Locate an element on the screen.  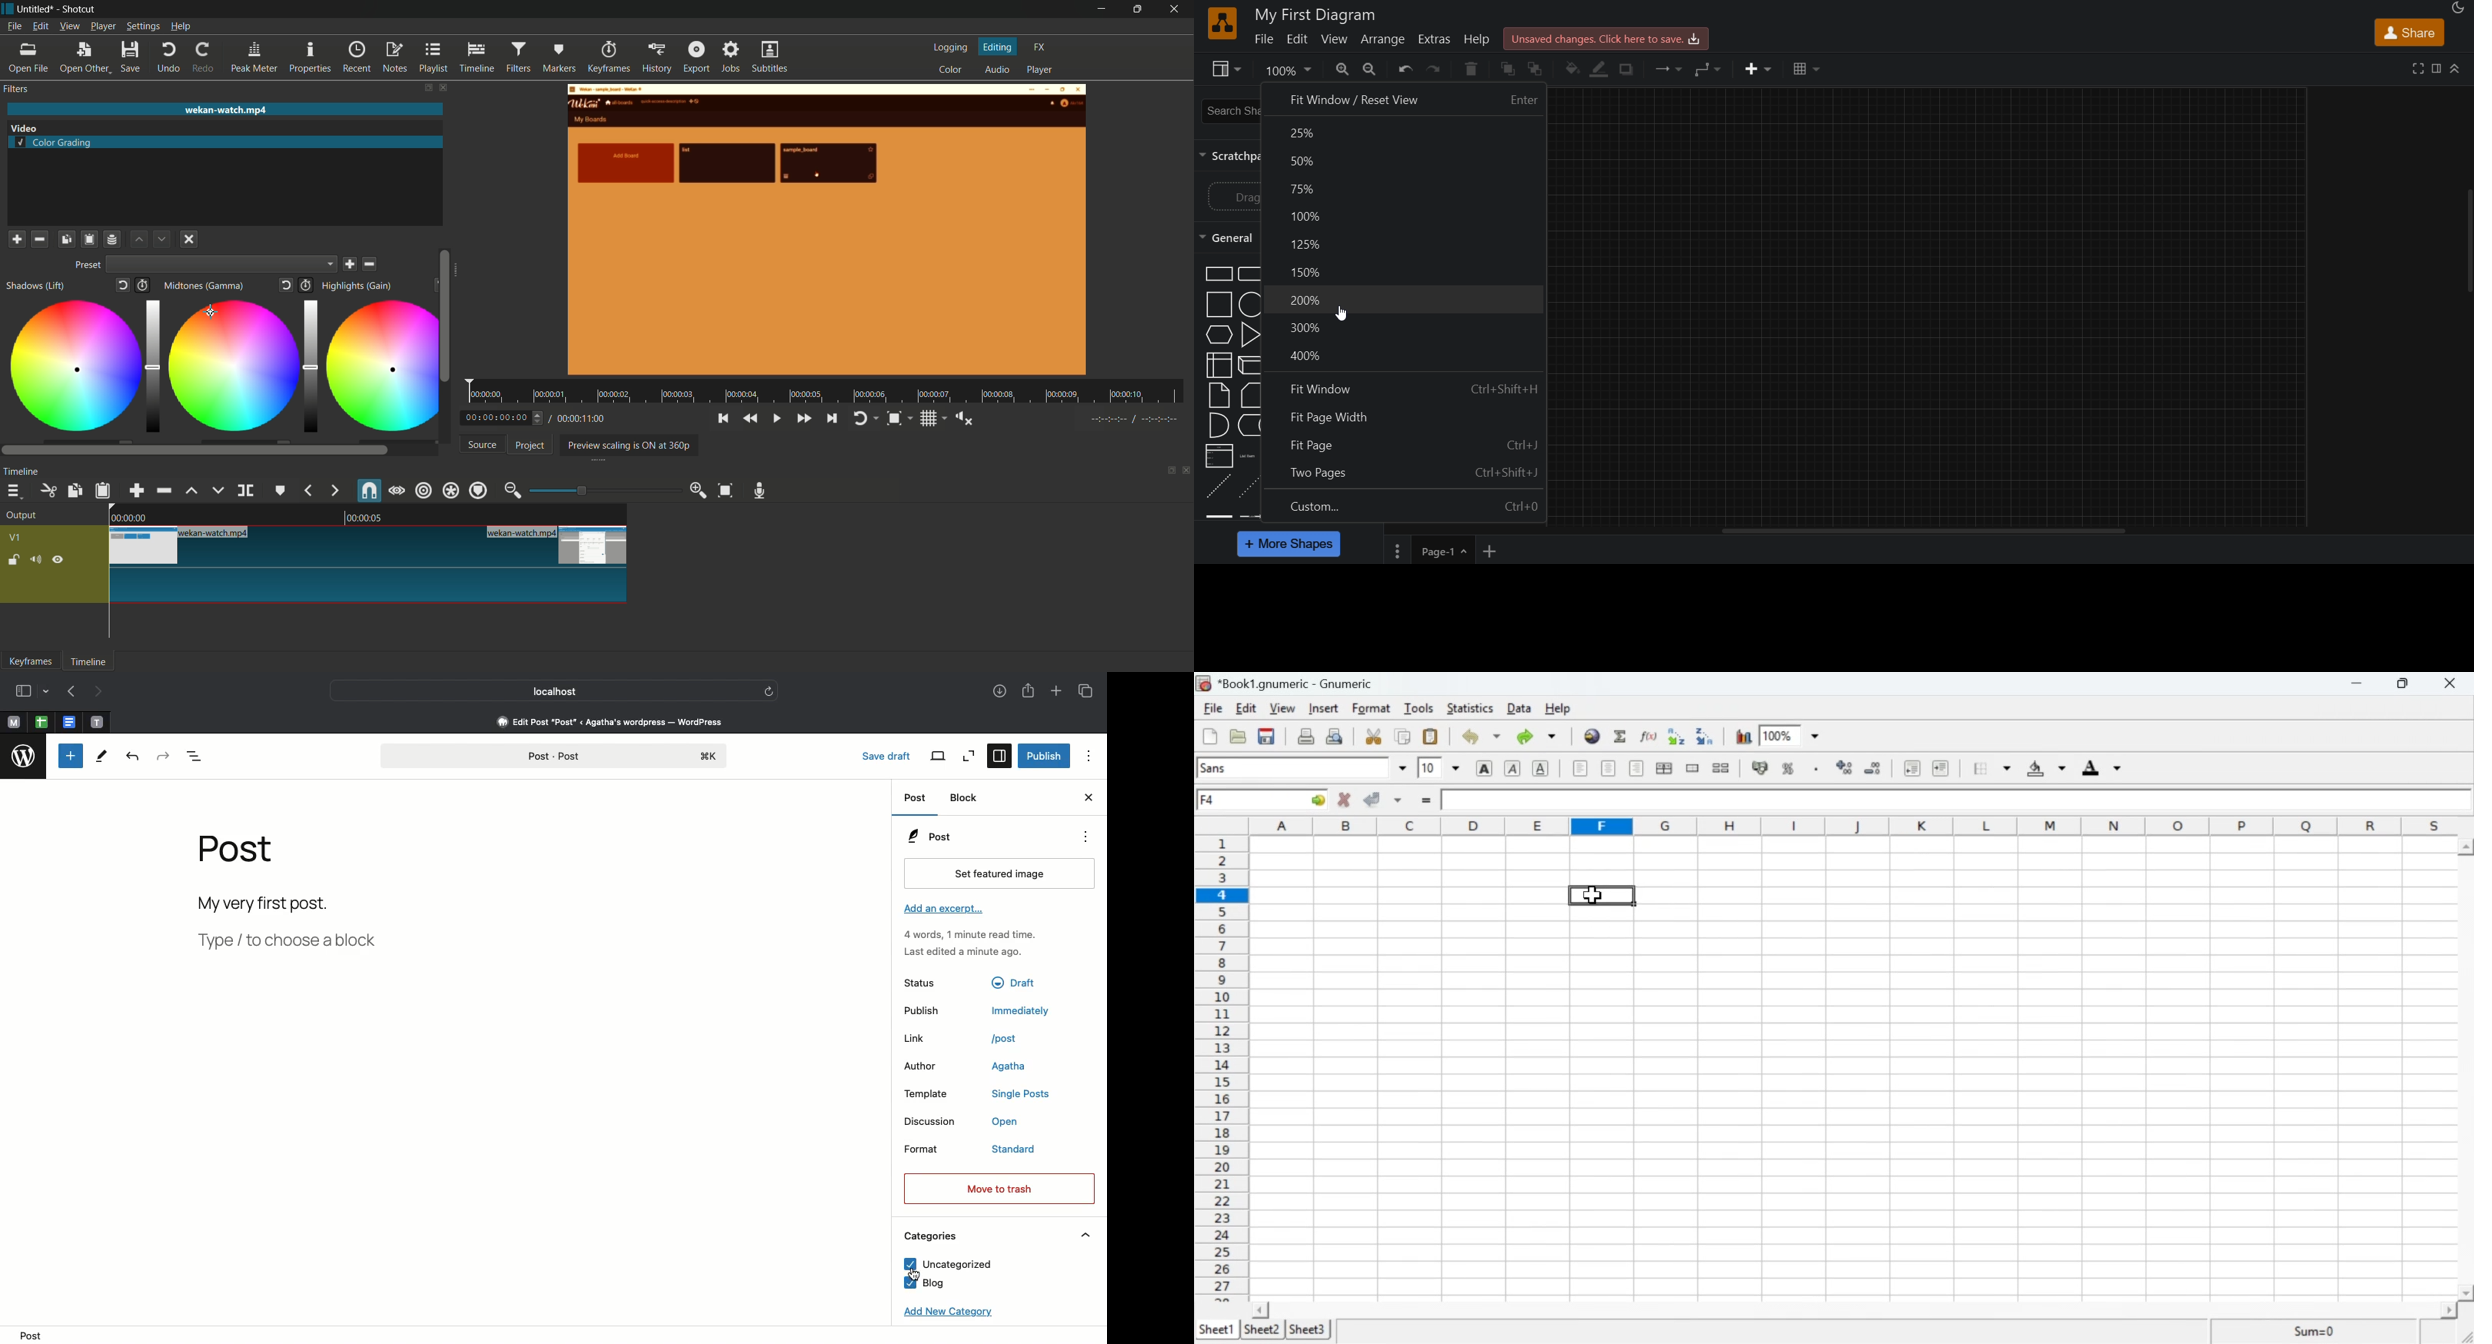
midtones(gamma) is located at coordinates (203, 286).